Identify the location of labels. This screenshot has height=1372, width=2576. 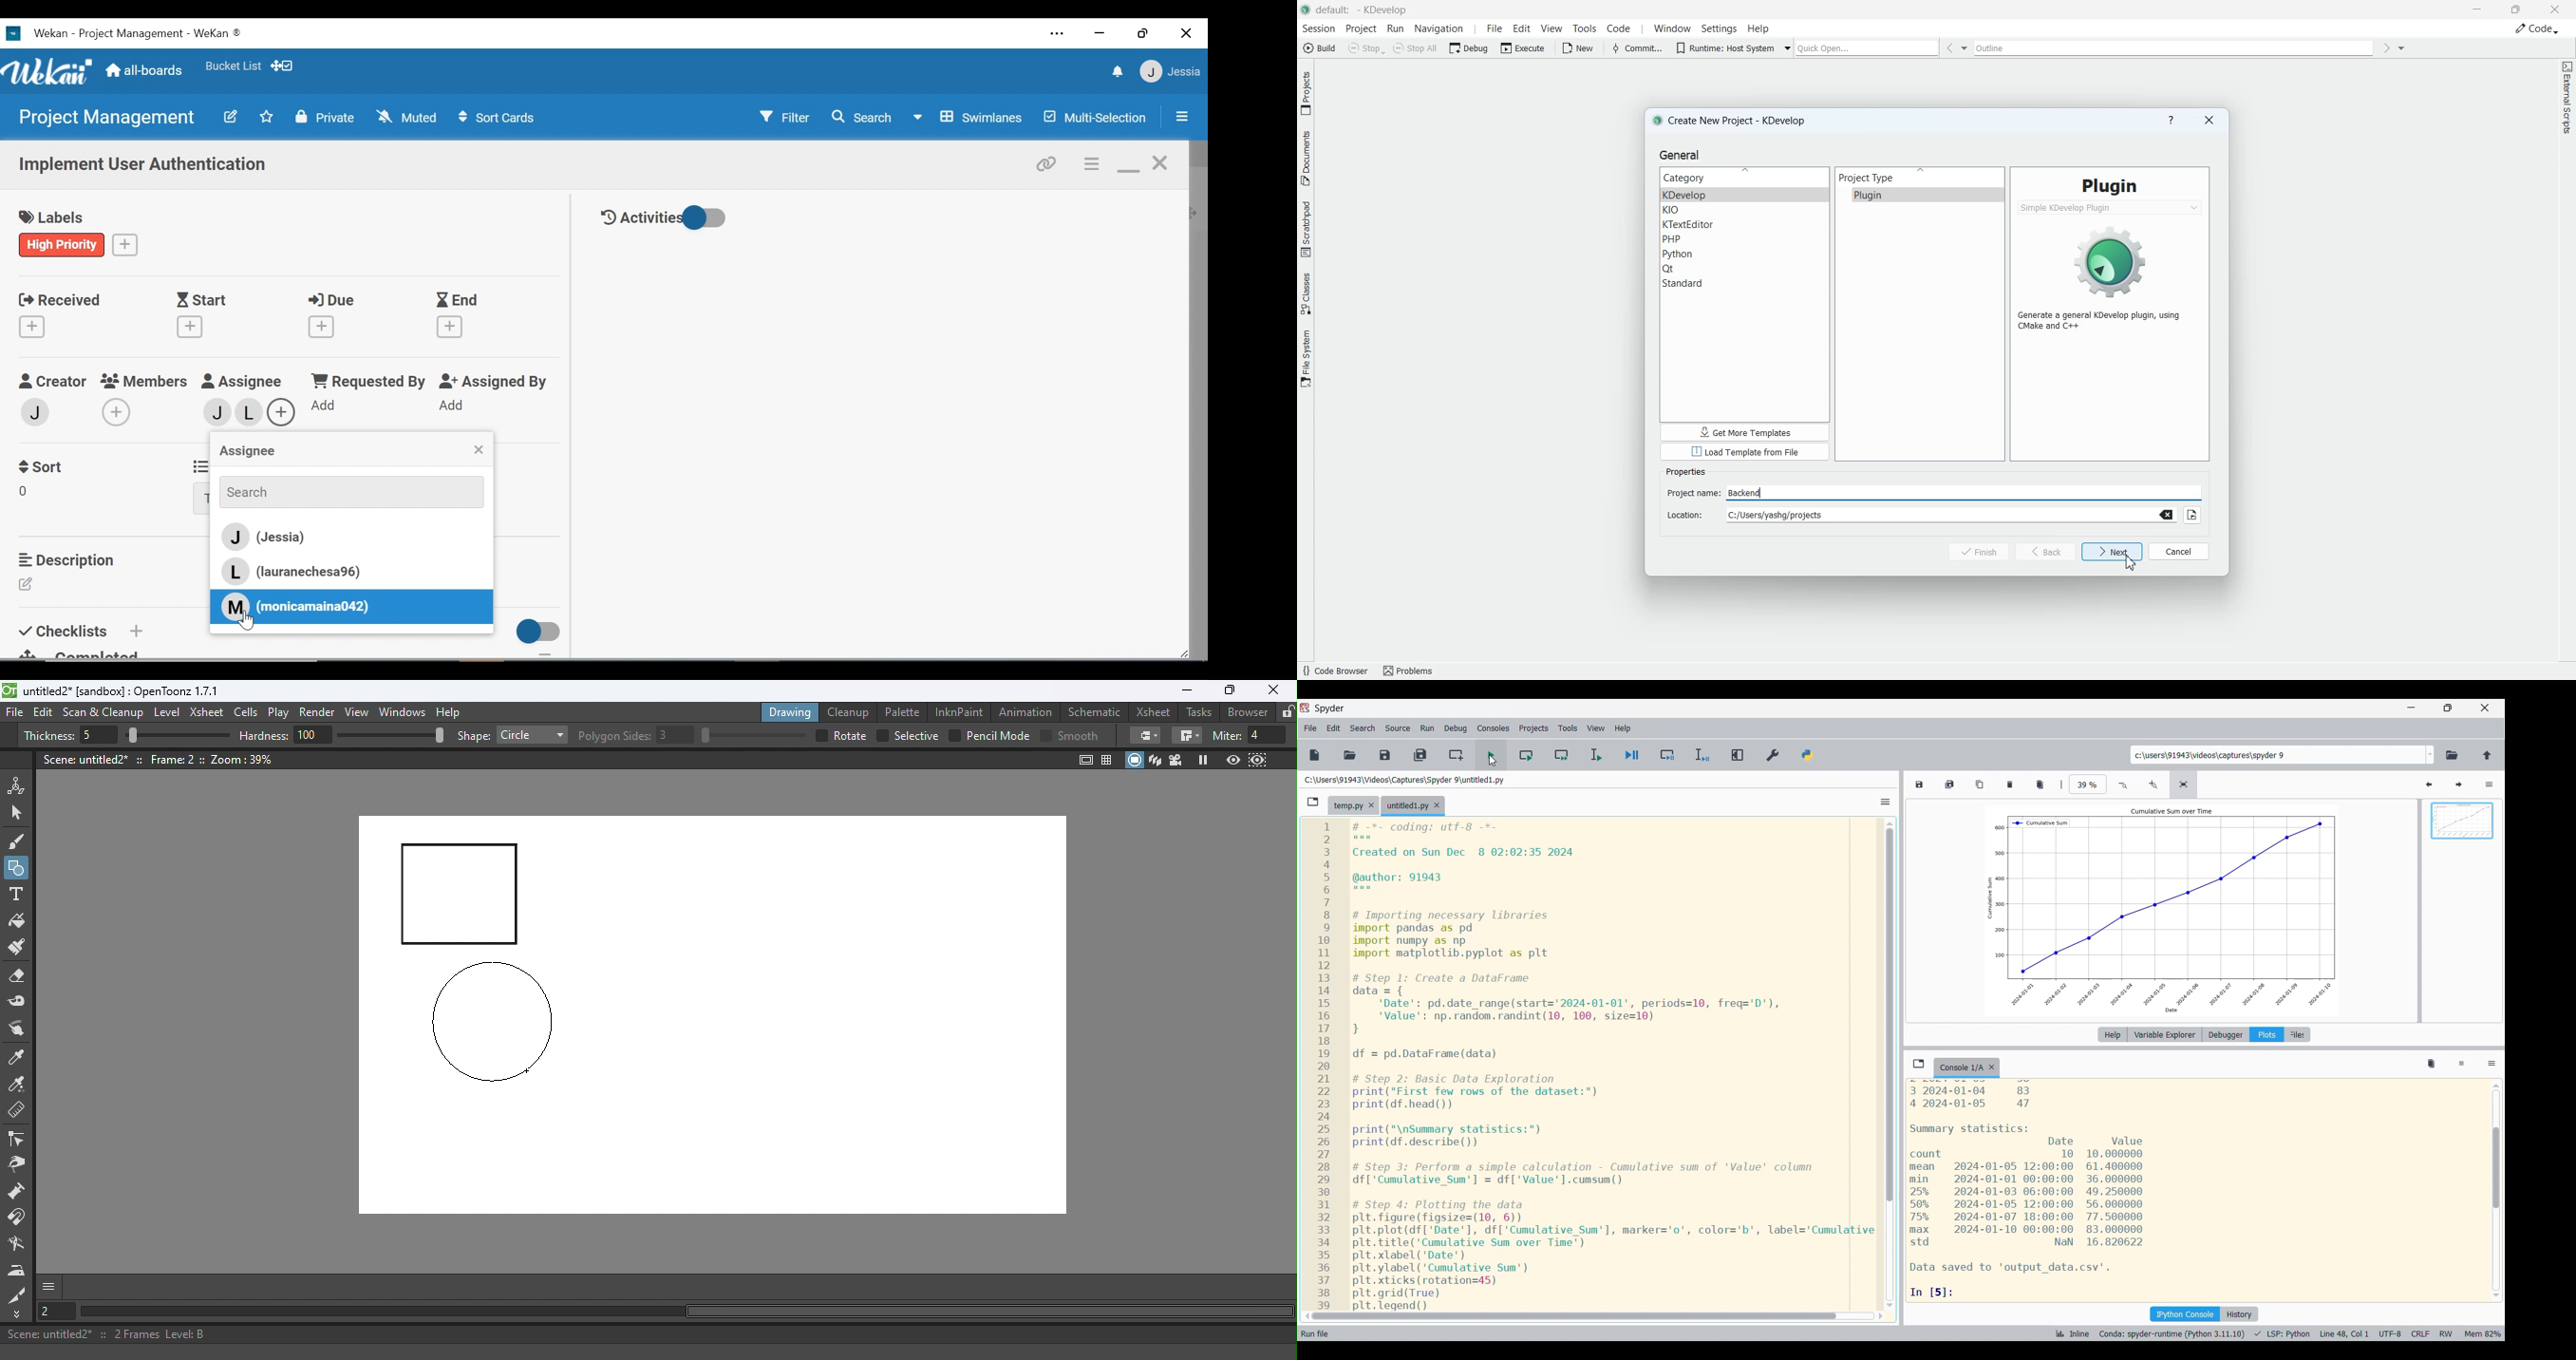
(56, 218).